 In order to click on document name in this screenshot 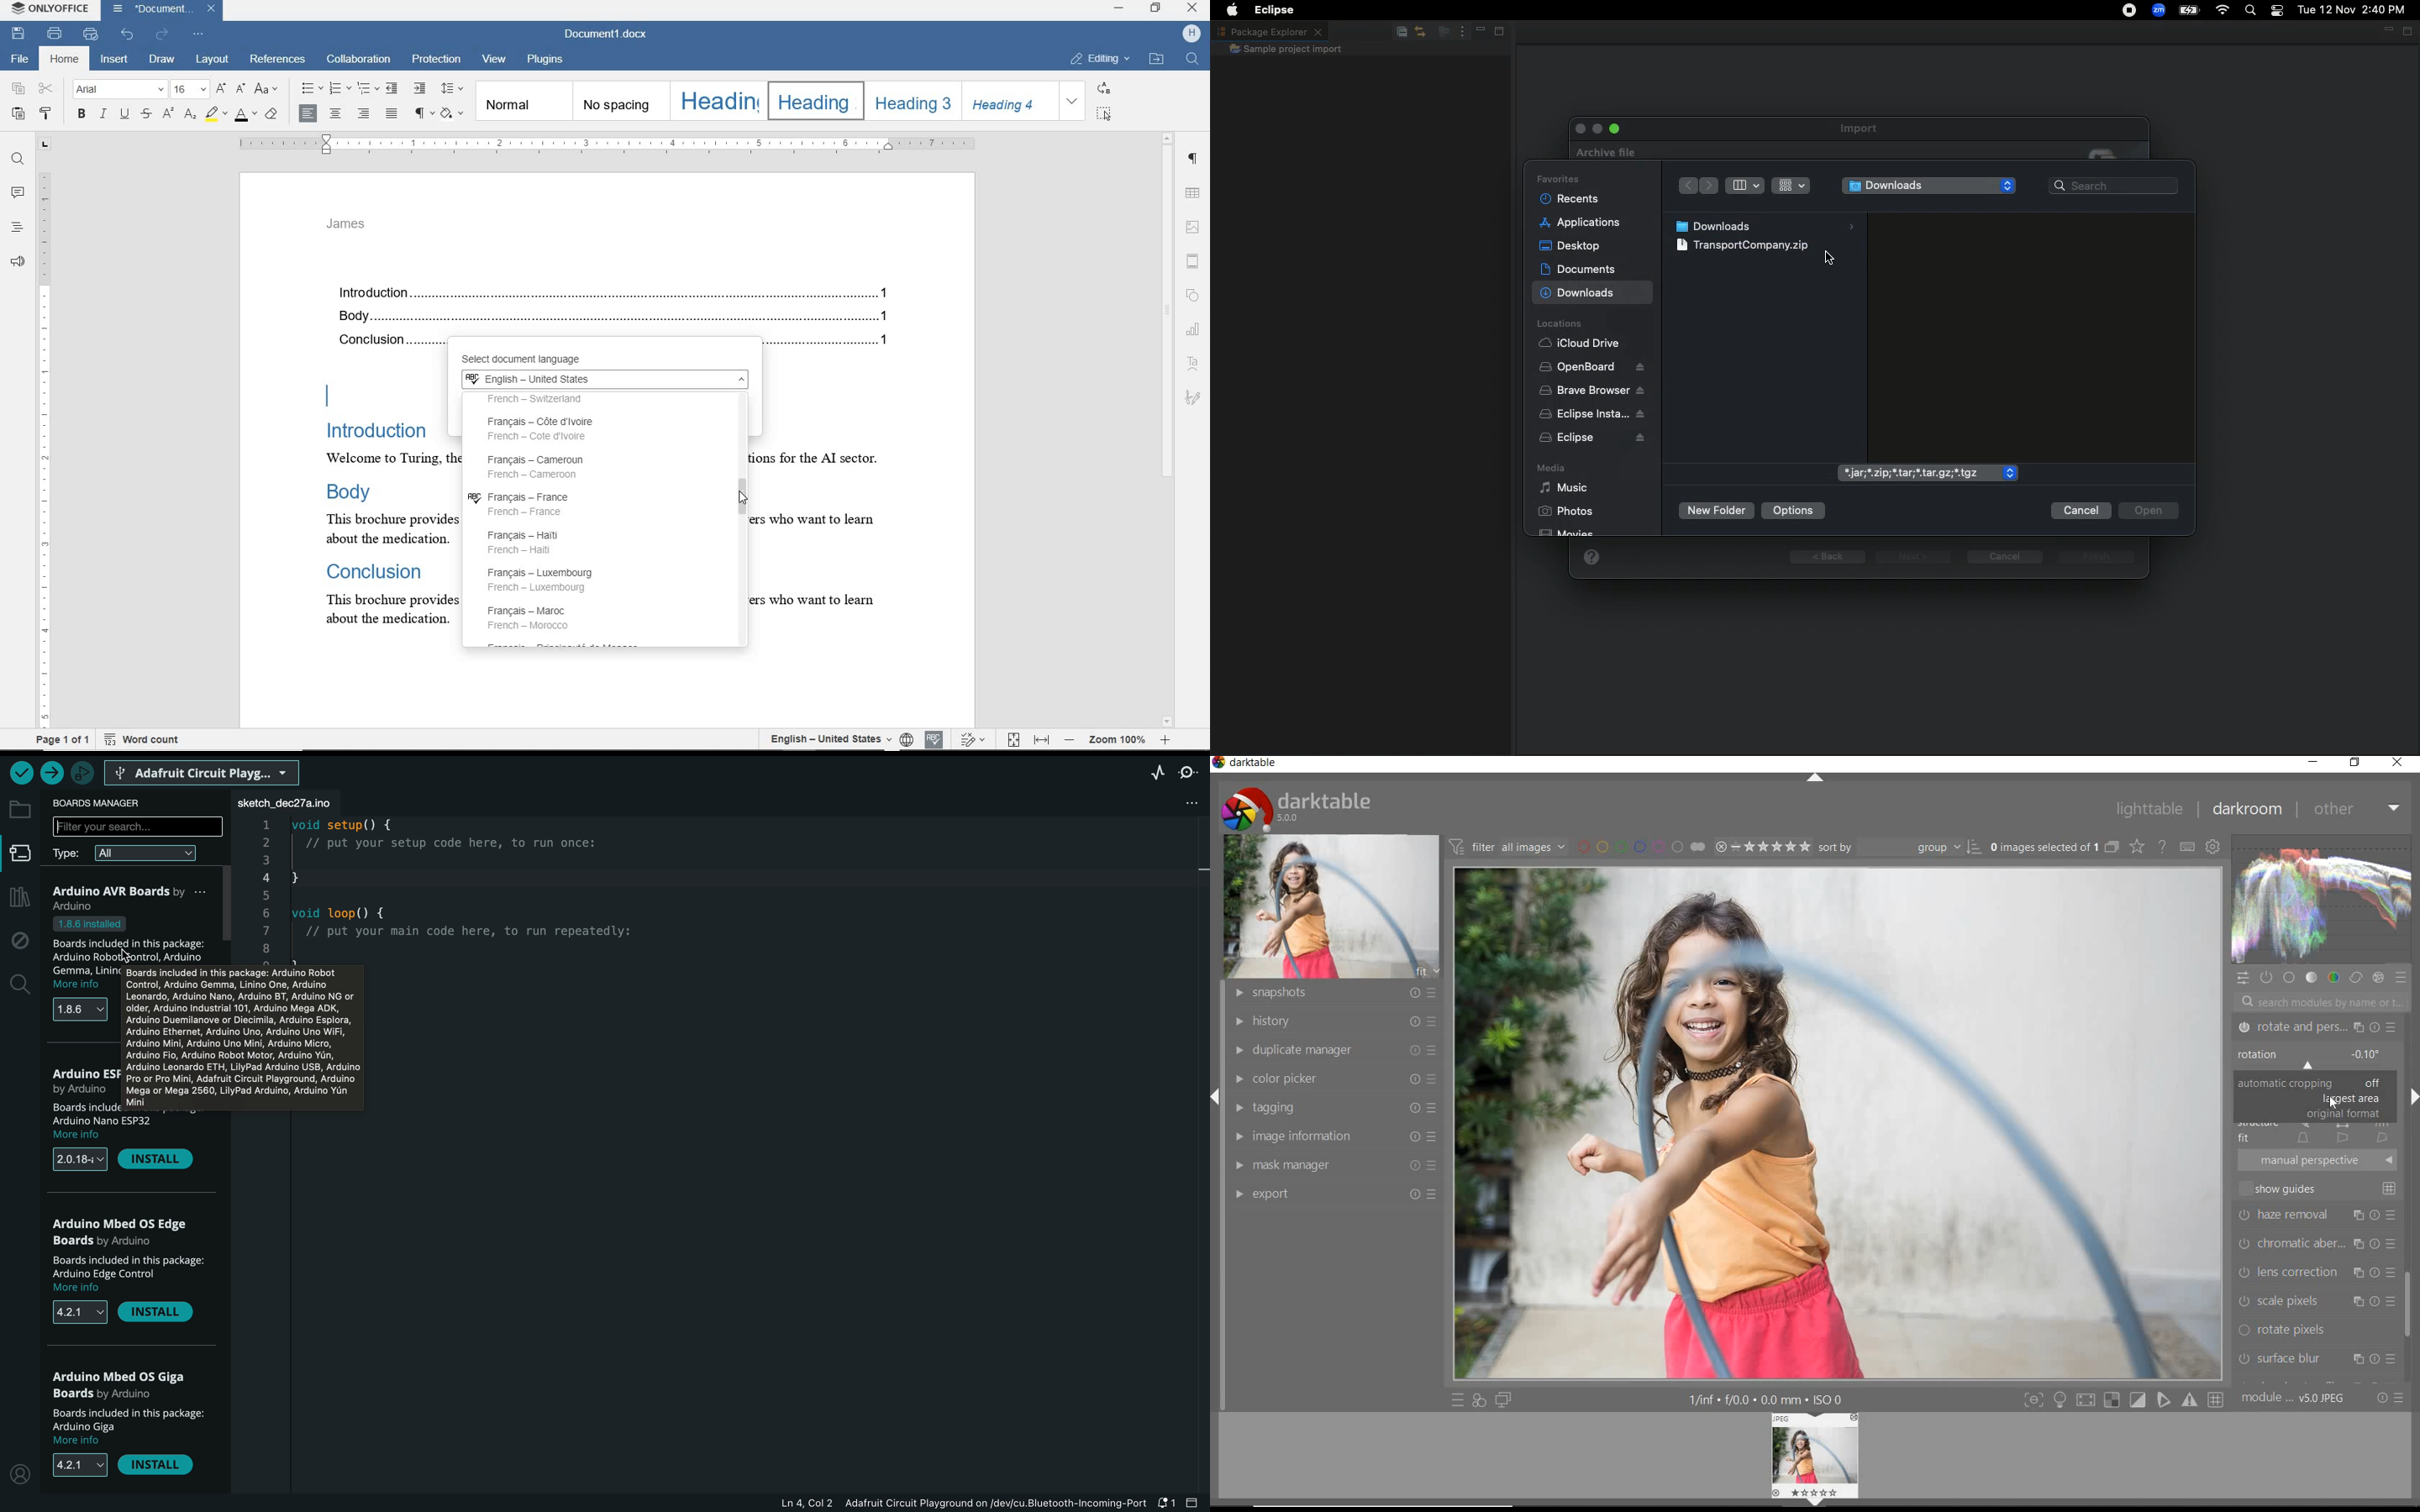, I will do `click(609, 32)`.